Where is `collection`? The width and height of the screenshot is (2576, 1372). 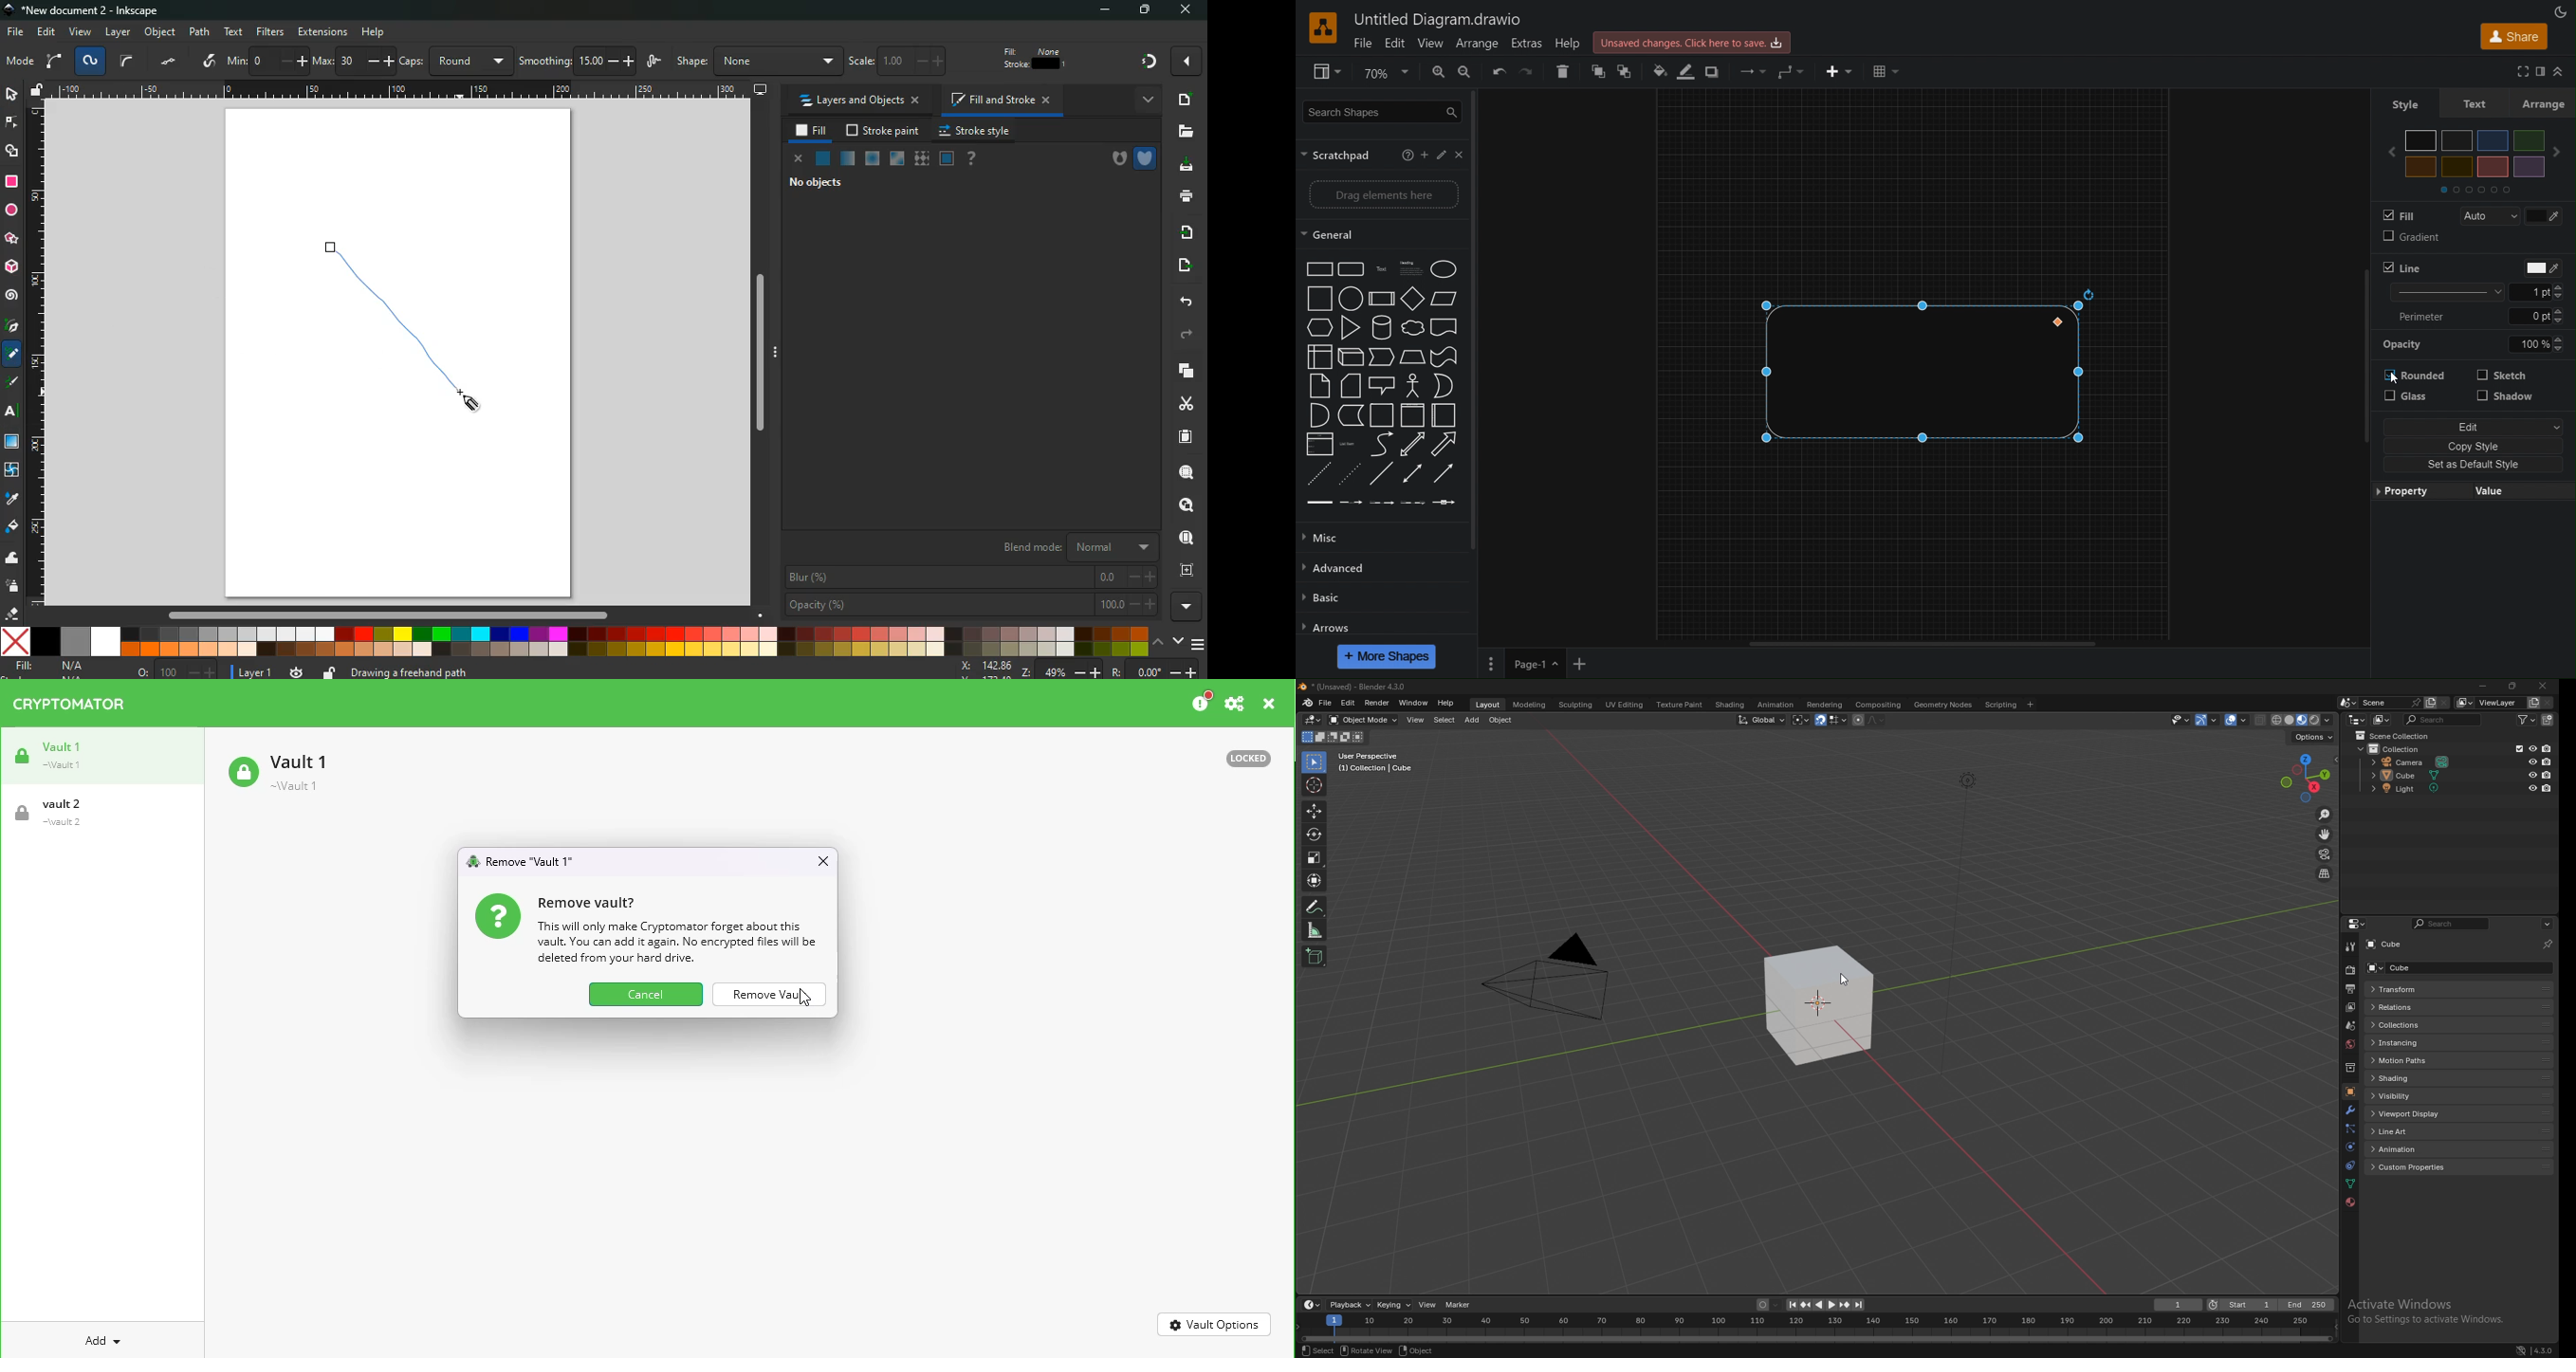
collection is located at coordinates (2402, 749).